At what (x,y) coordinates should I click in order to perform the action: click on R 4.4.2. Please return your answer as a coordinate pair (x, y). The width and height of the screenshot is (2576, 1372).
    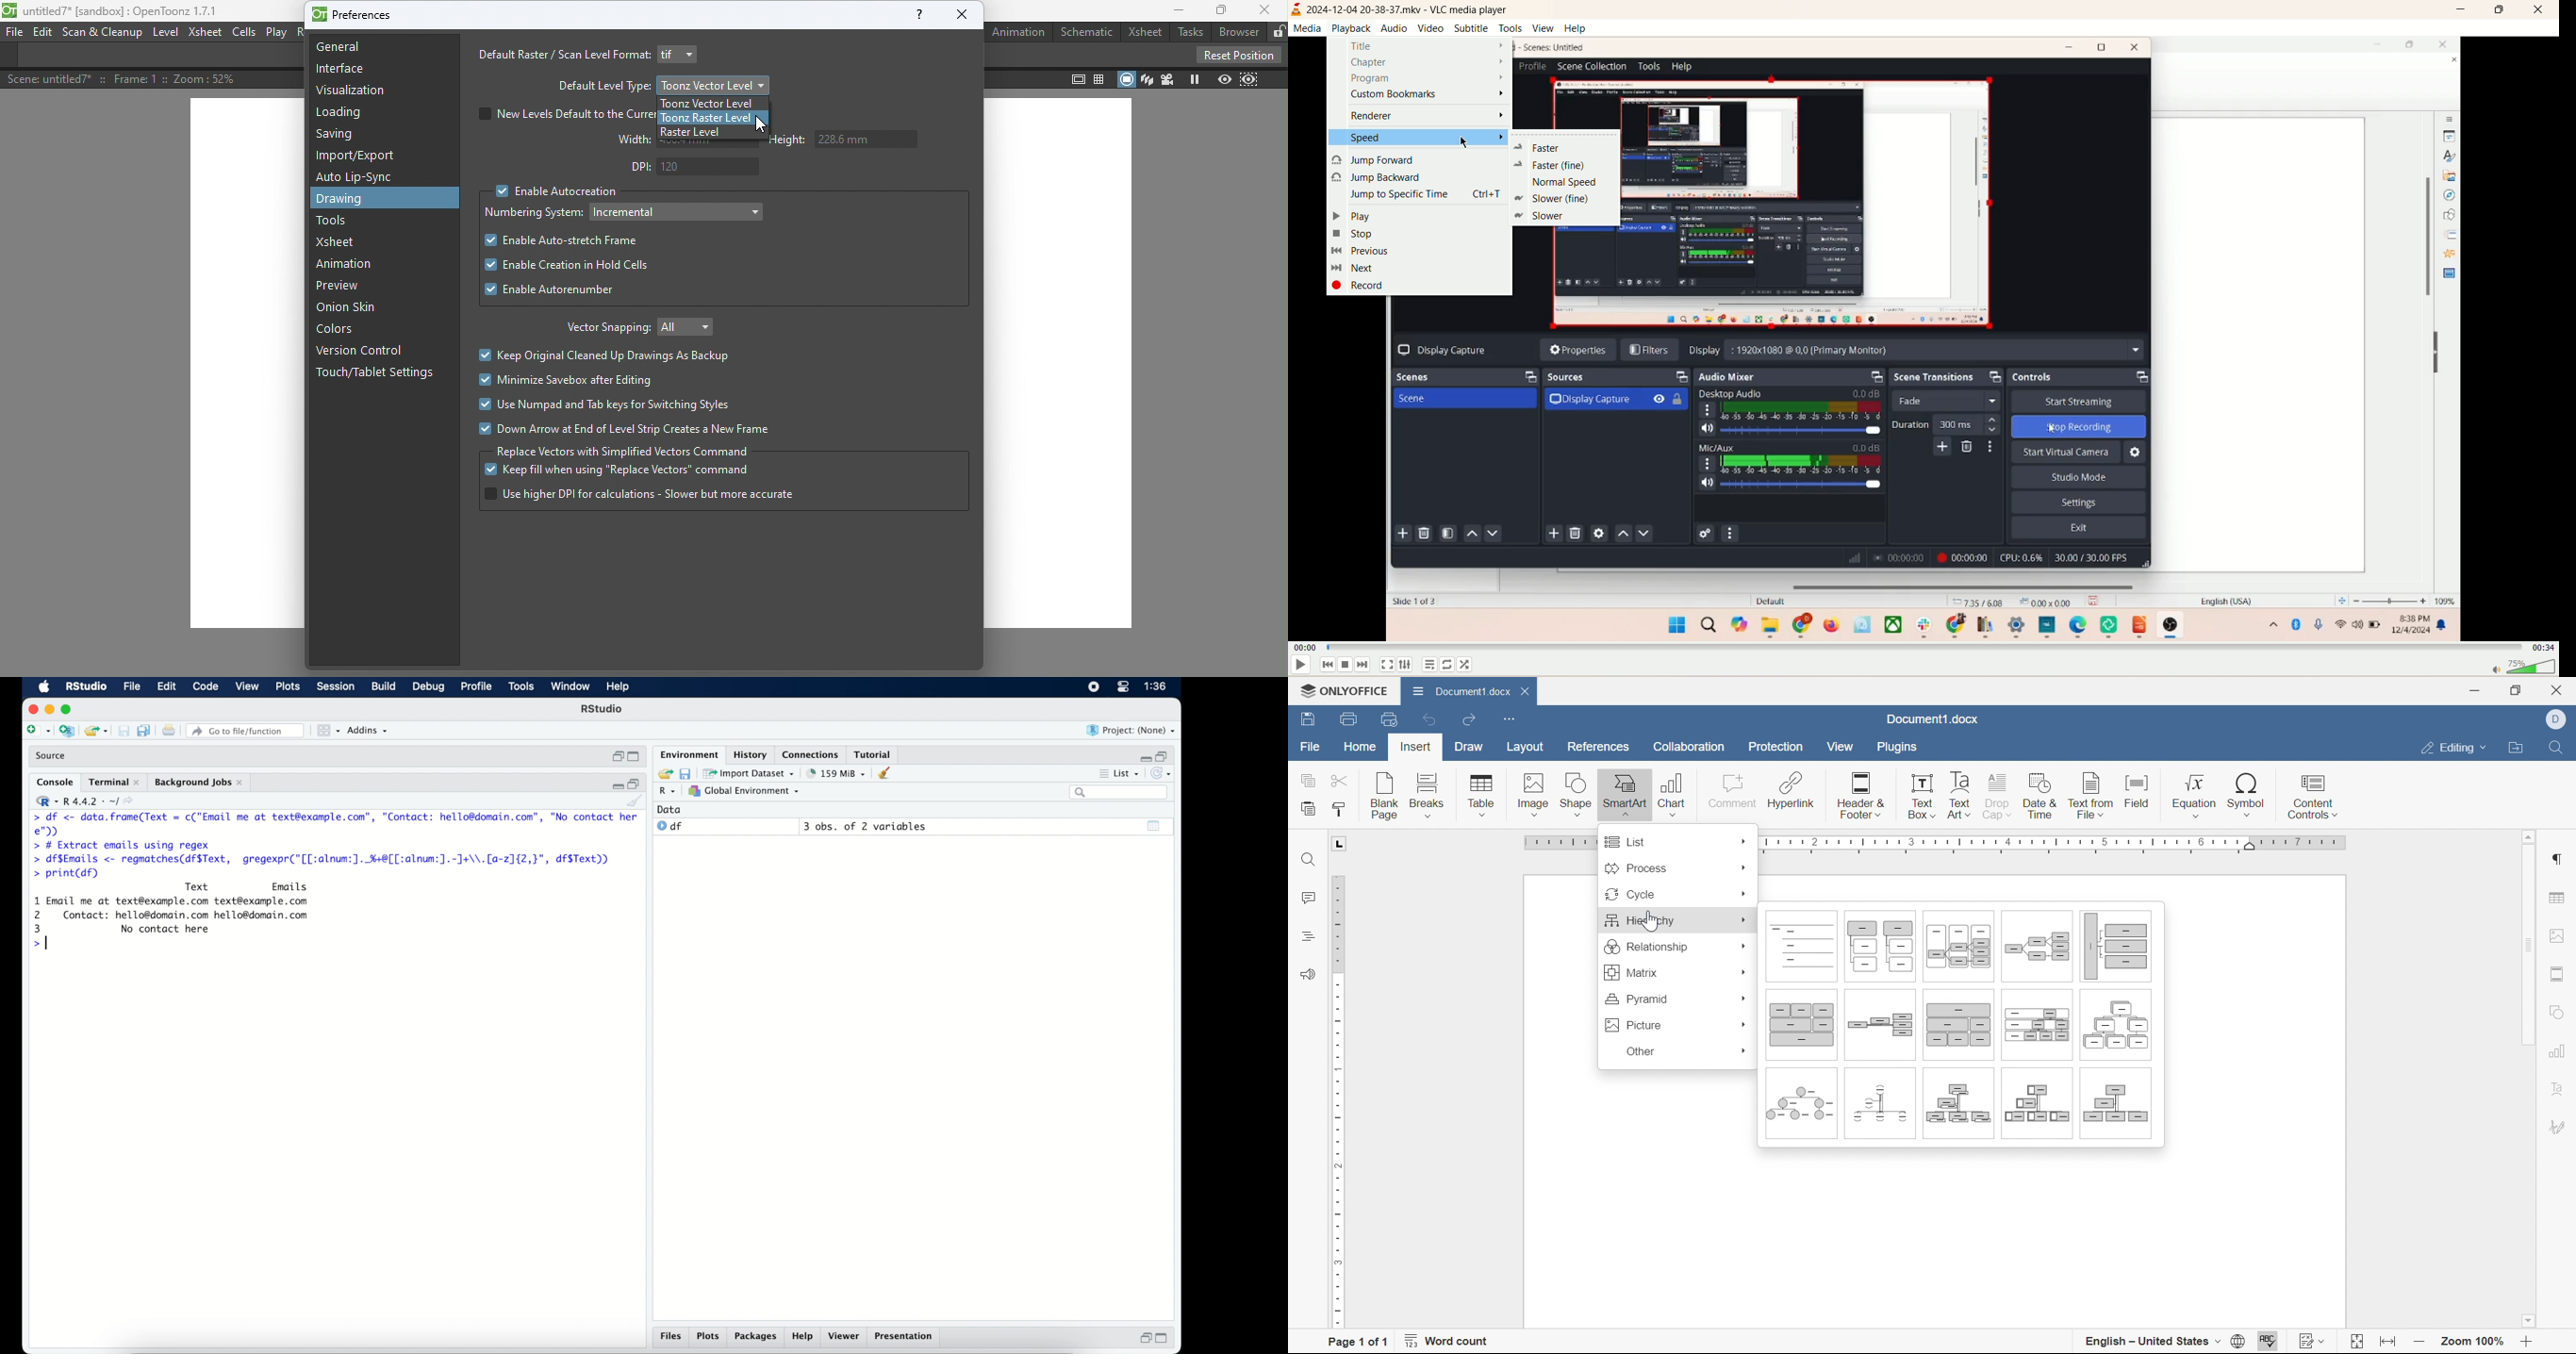
    Looking at the image, I should click on (87, 801).